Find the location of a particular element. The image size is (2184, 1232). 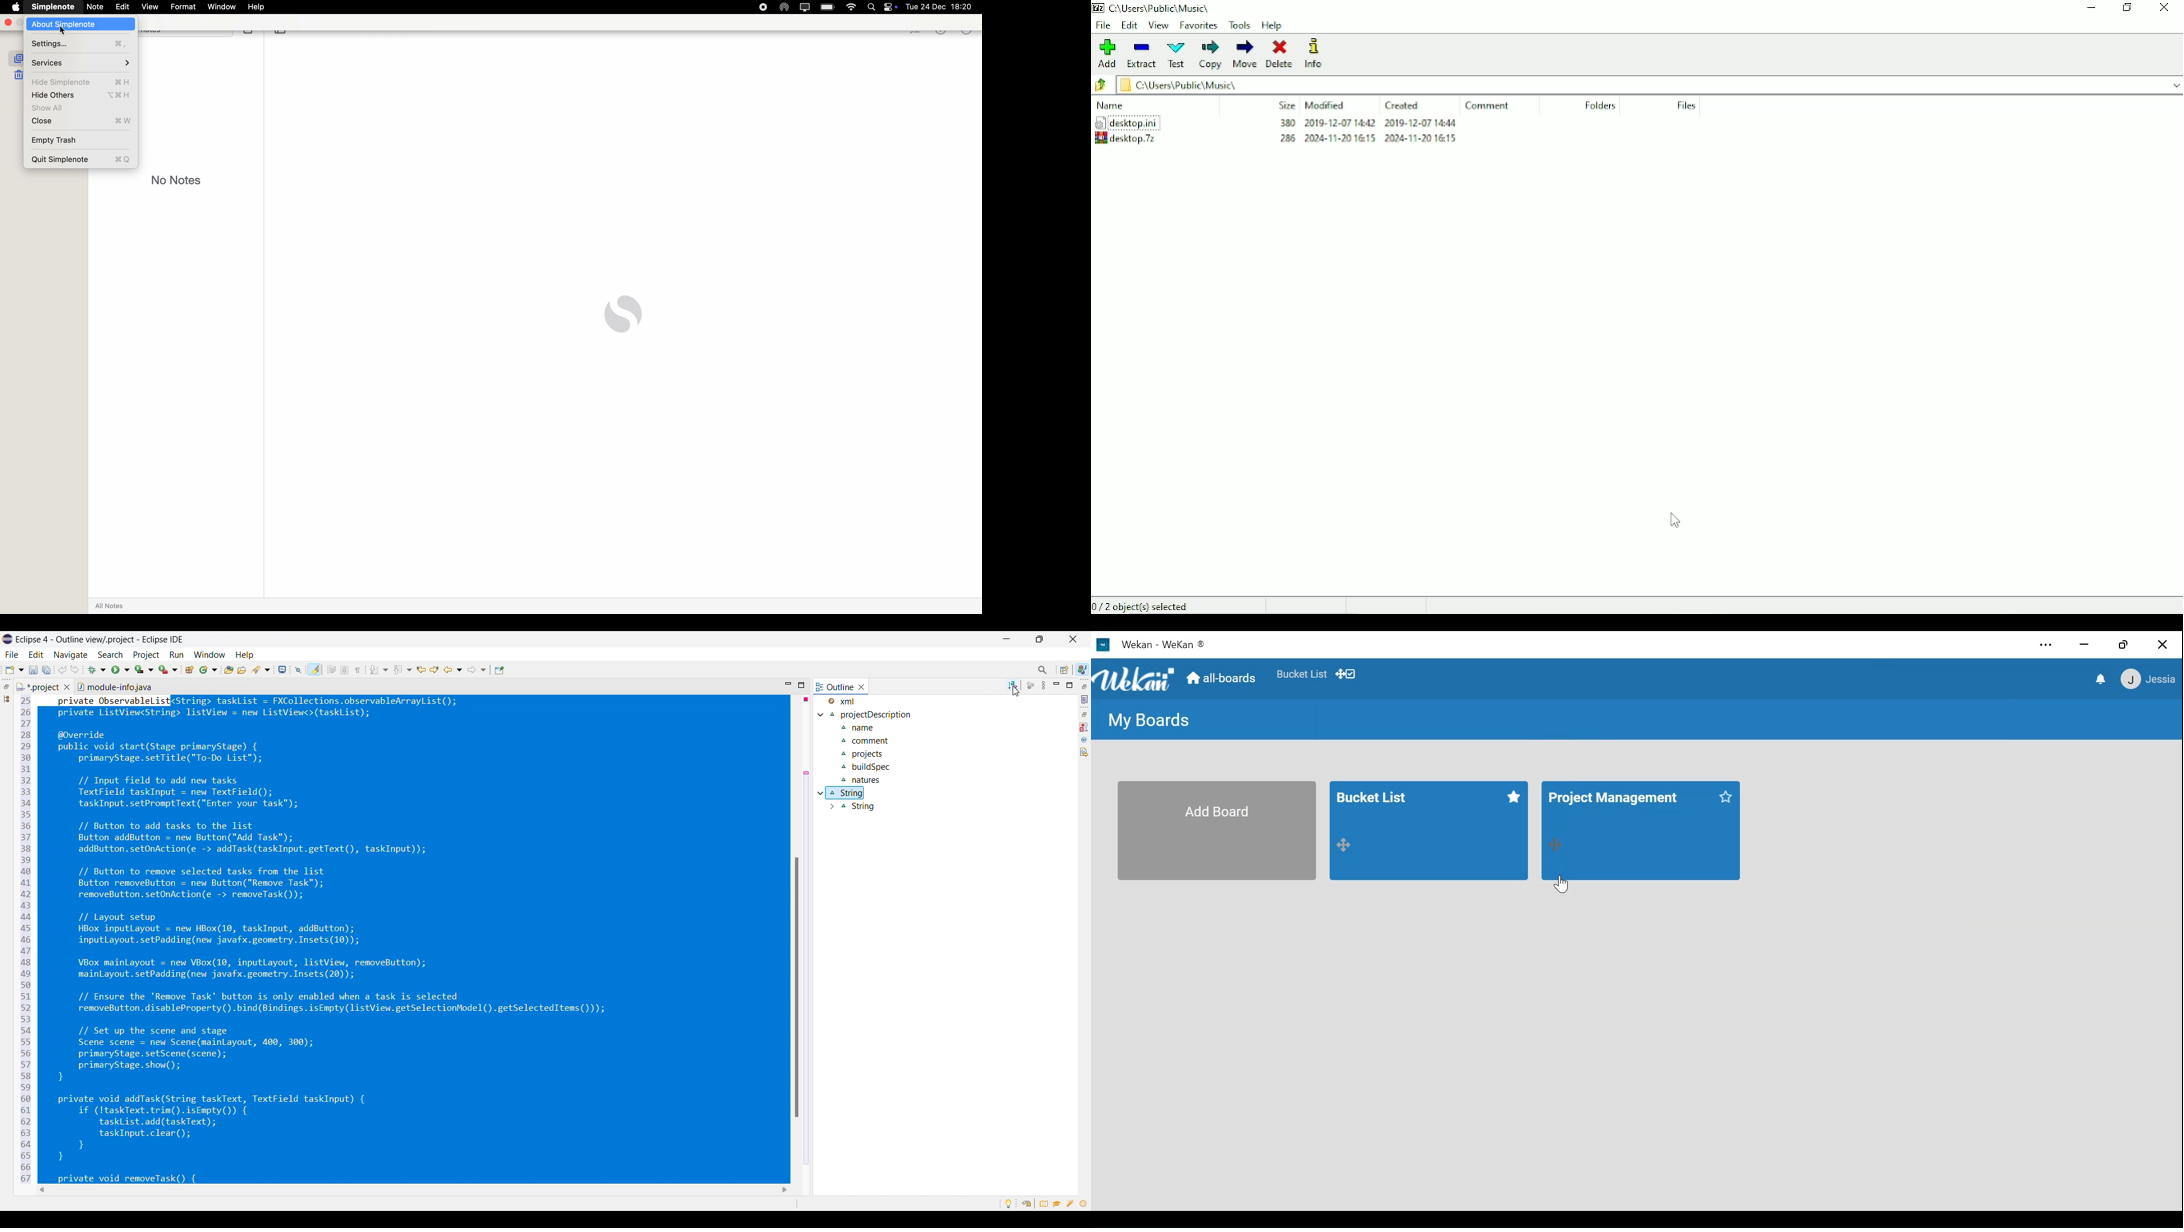

Open task is located at coordinates (242, 670).